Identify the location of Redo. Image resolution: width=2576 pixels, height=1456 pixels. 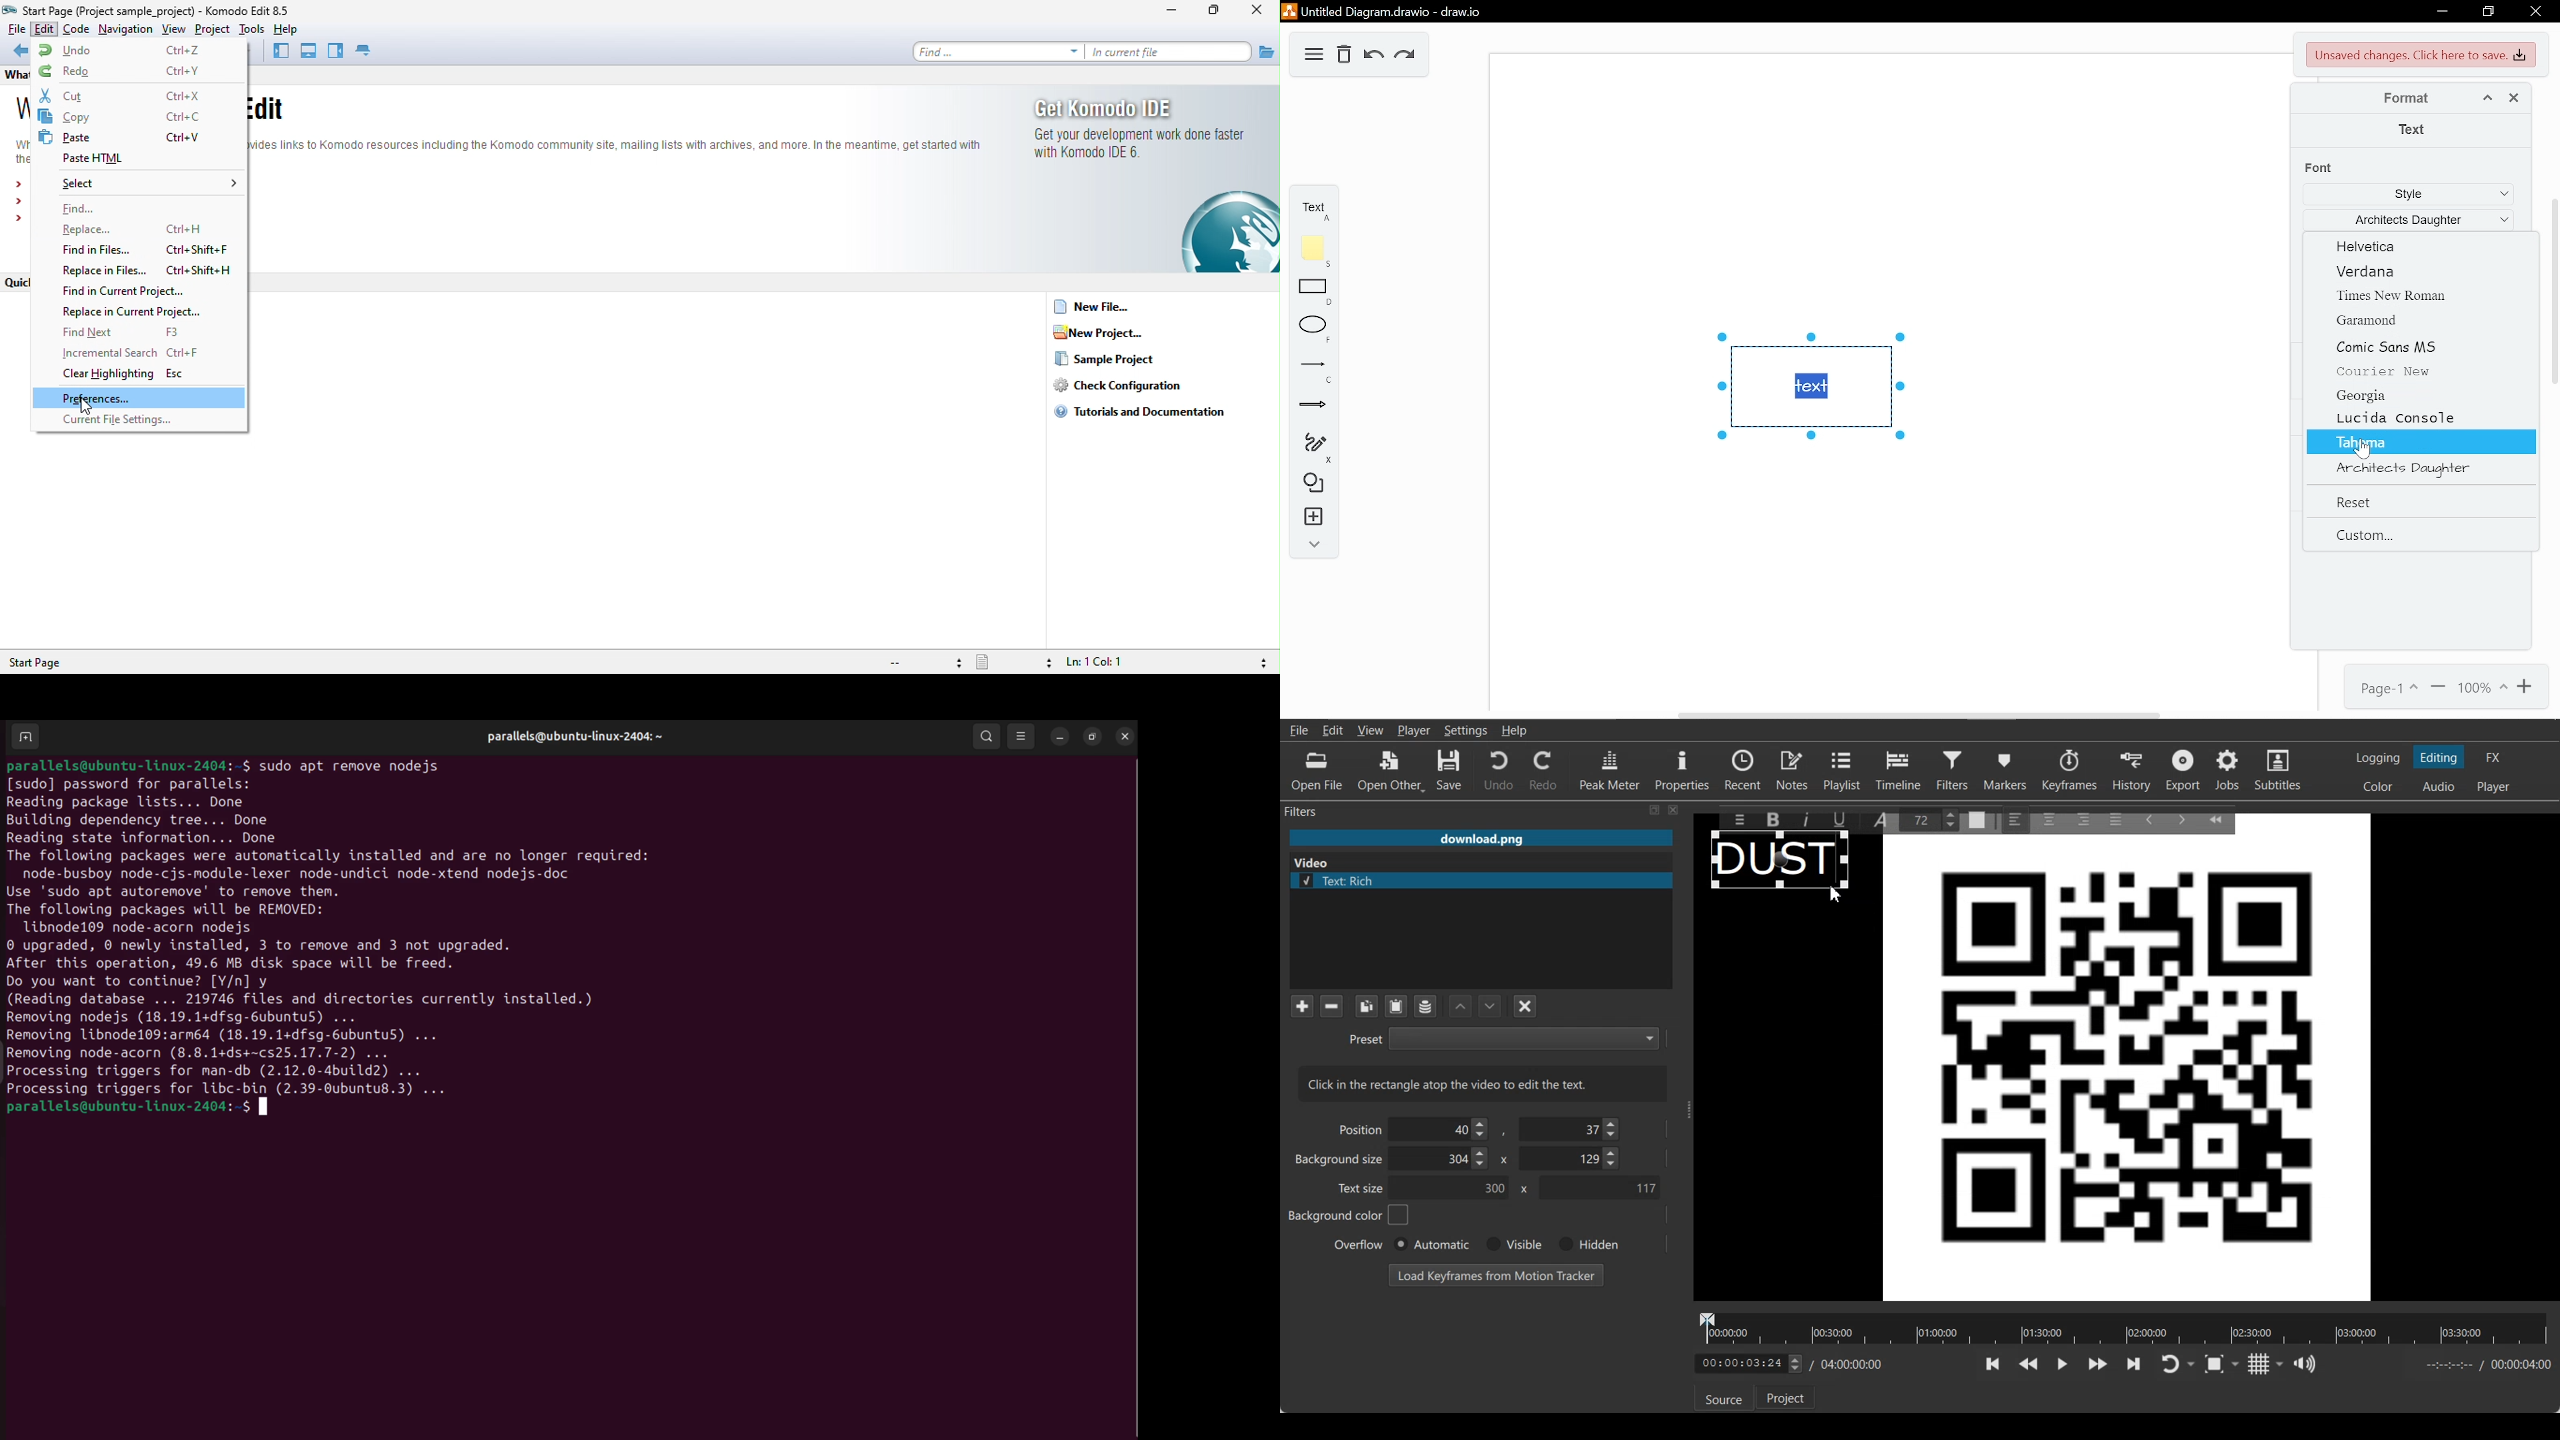
(1544, 770).